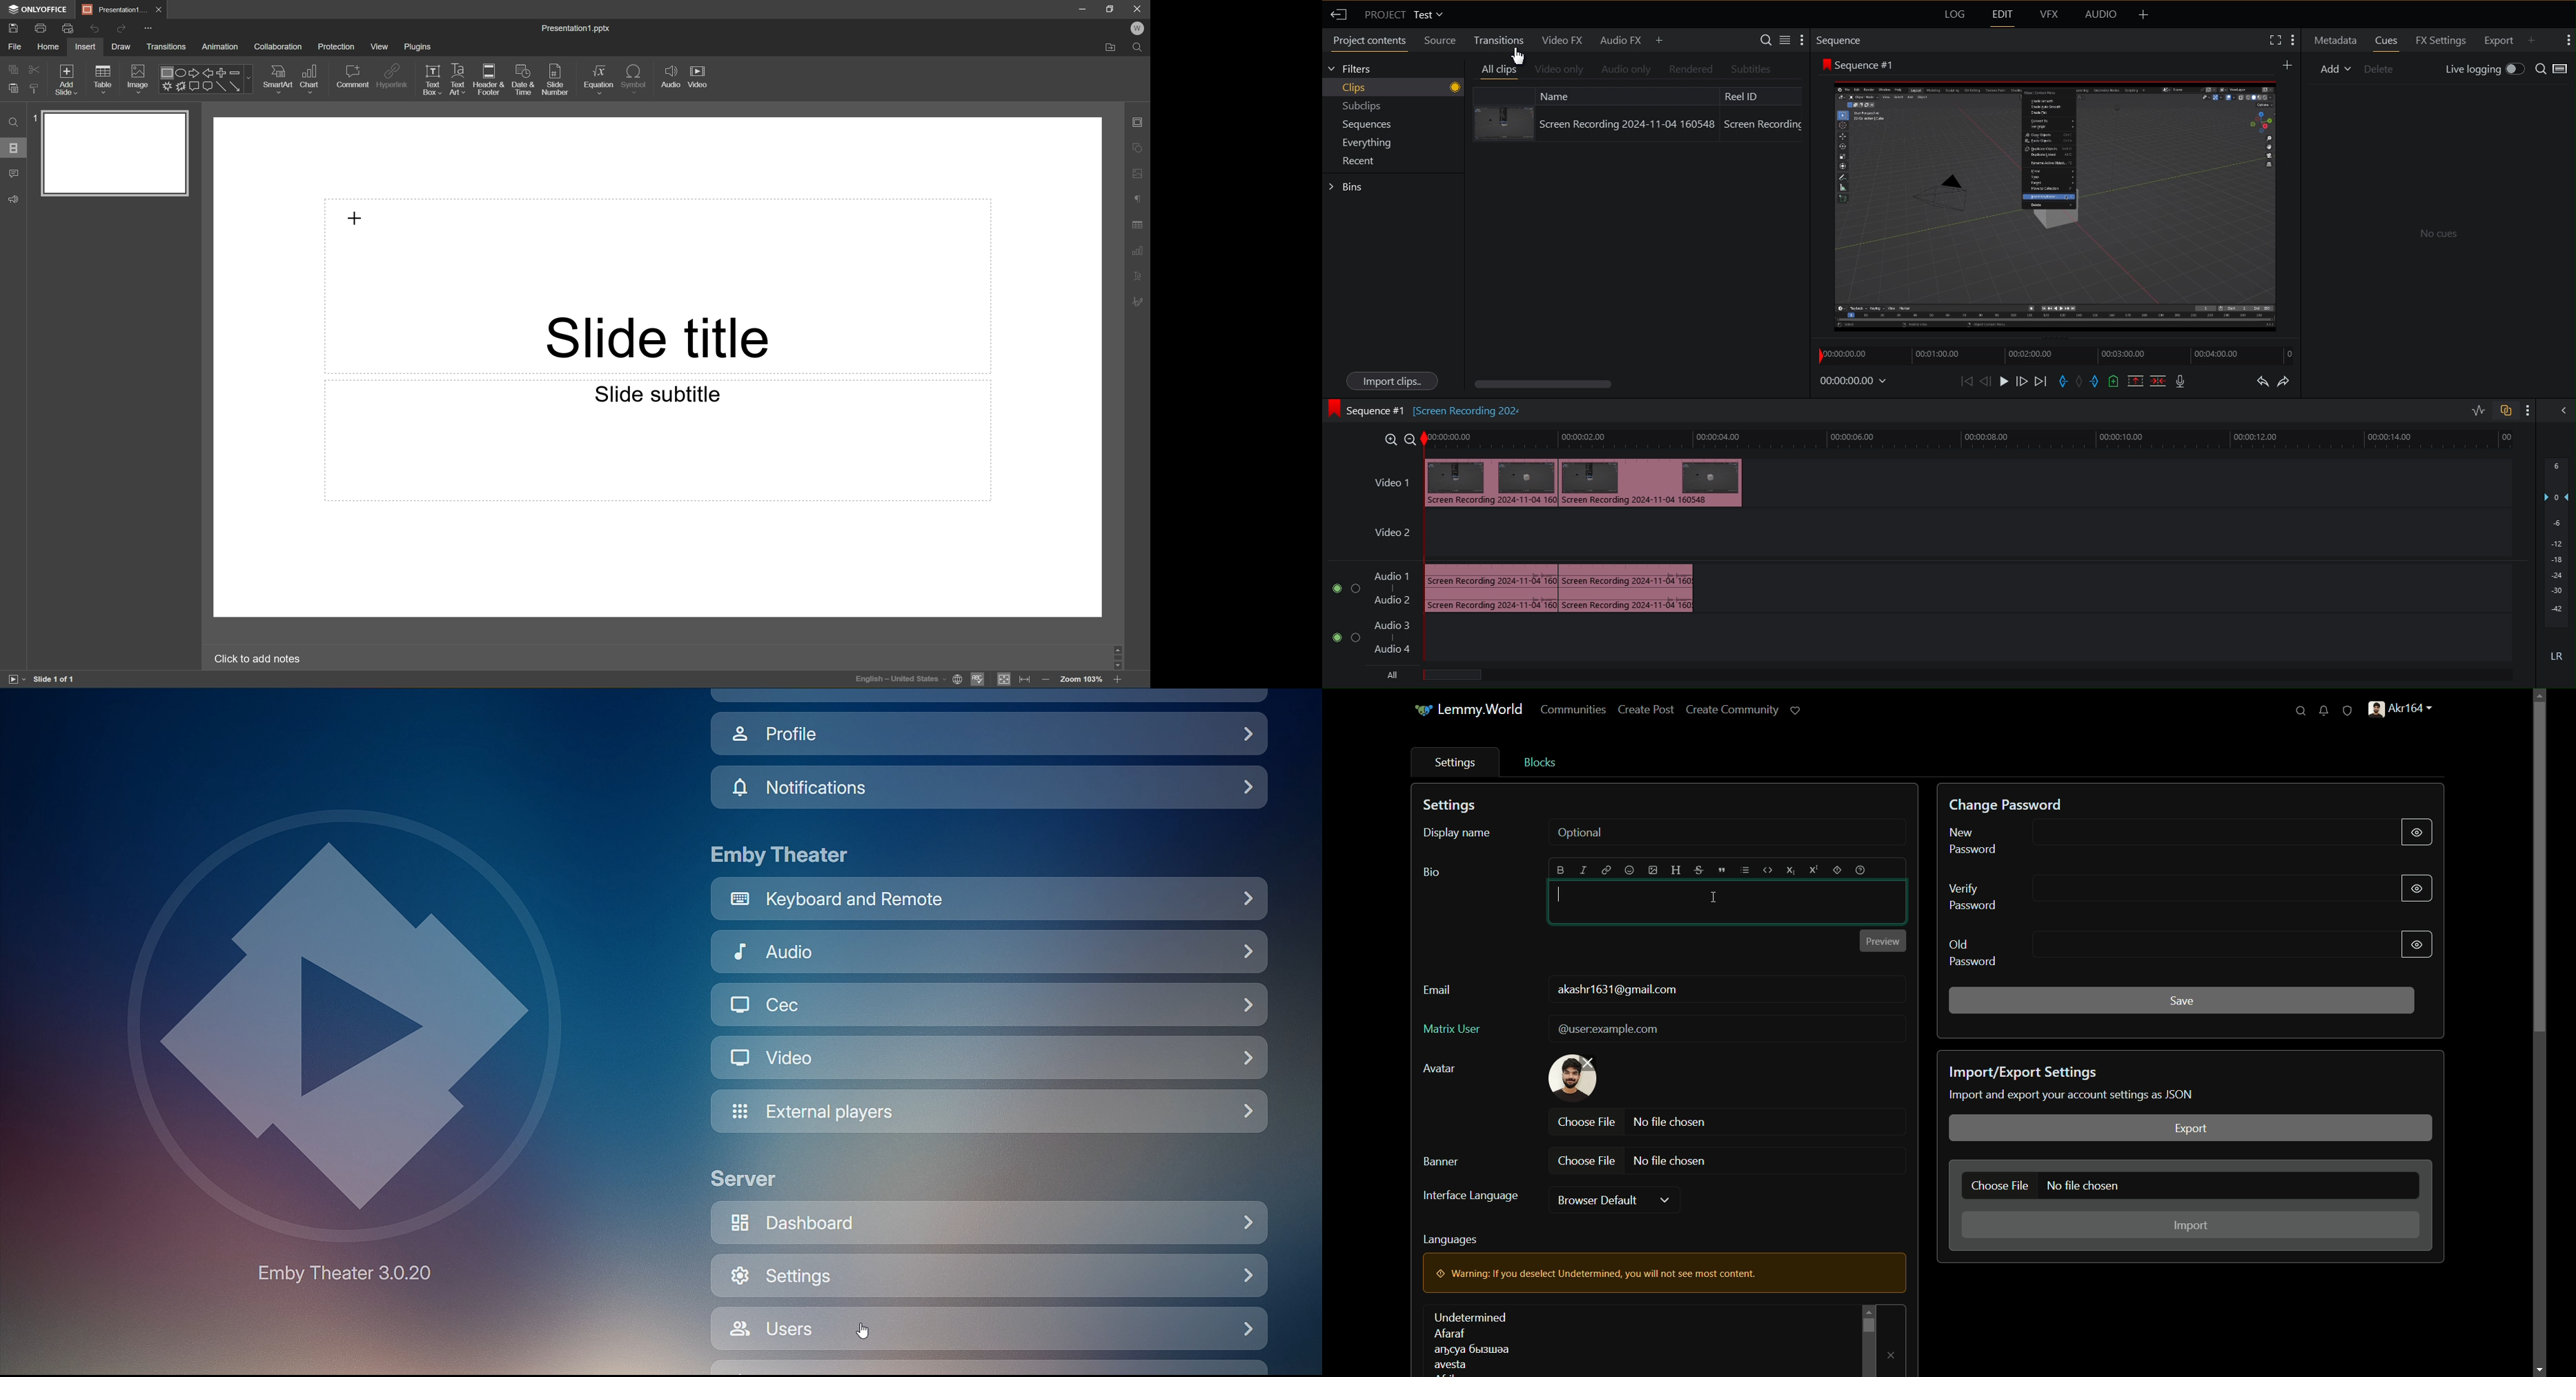  What do you see at coordinates (94, 29) in the screenshot?
I see `Undo` at bounding box center [94, 29].